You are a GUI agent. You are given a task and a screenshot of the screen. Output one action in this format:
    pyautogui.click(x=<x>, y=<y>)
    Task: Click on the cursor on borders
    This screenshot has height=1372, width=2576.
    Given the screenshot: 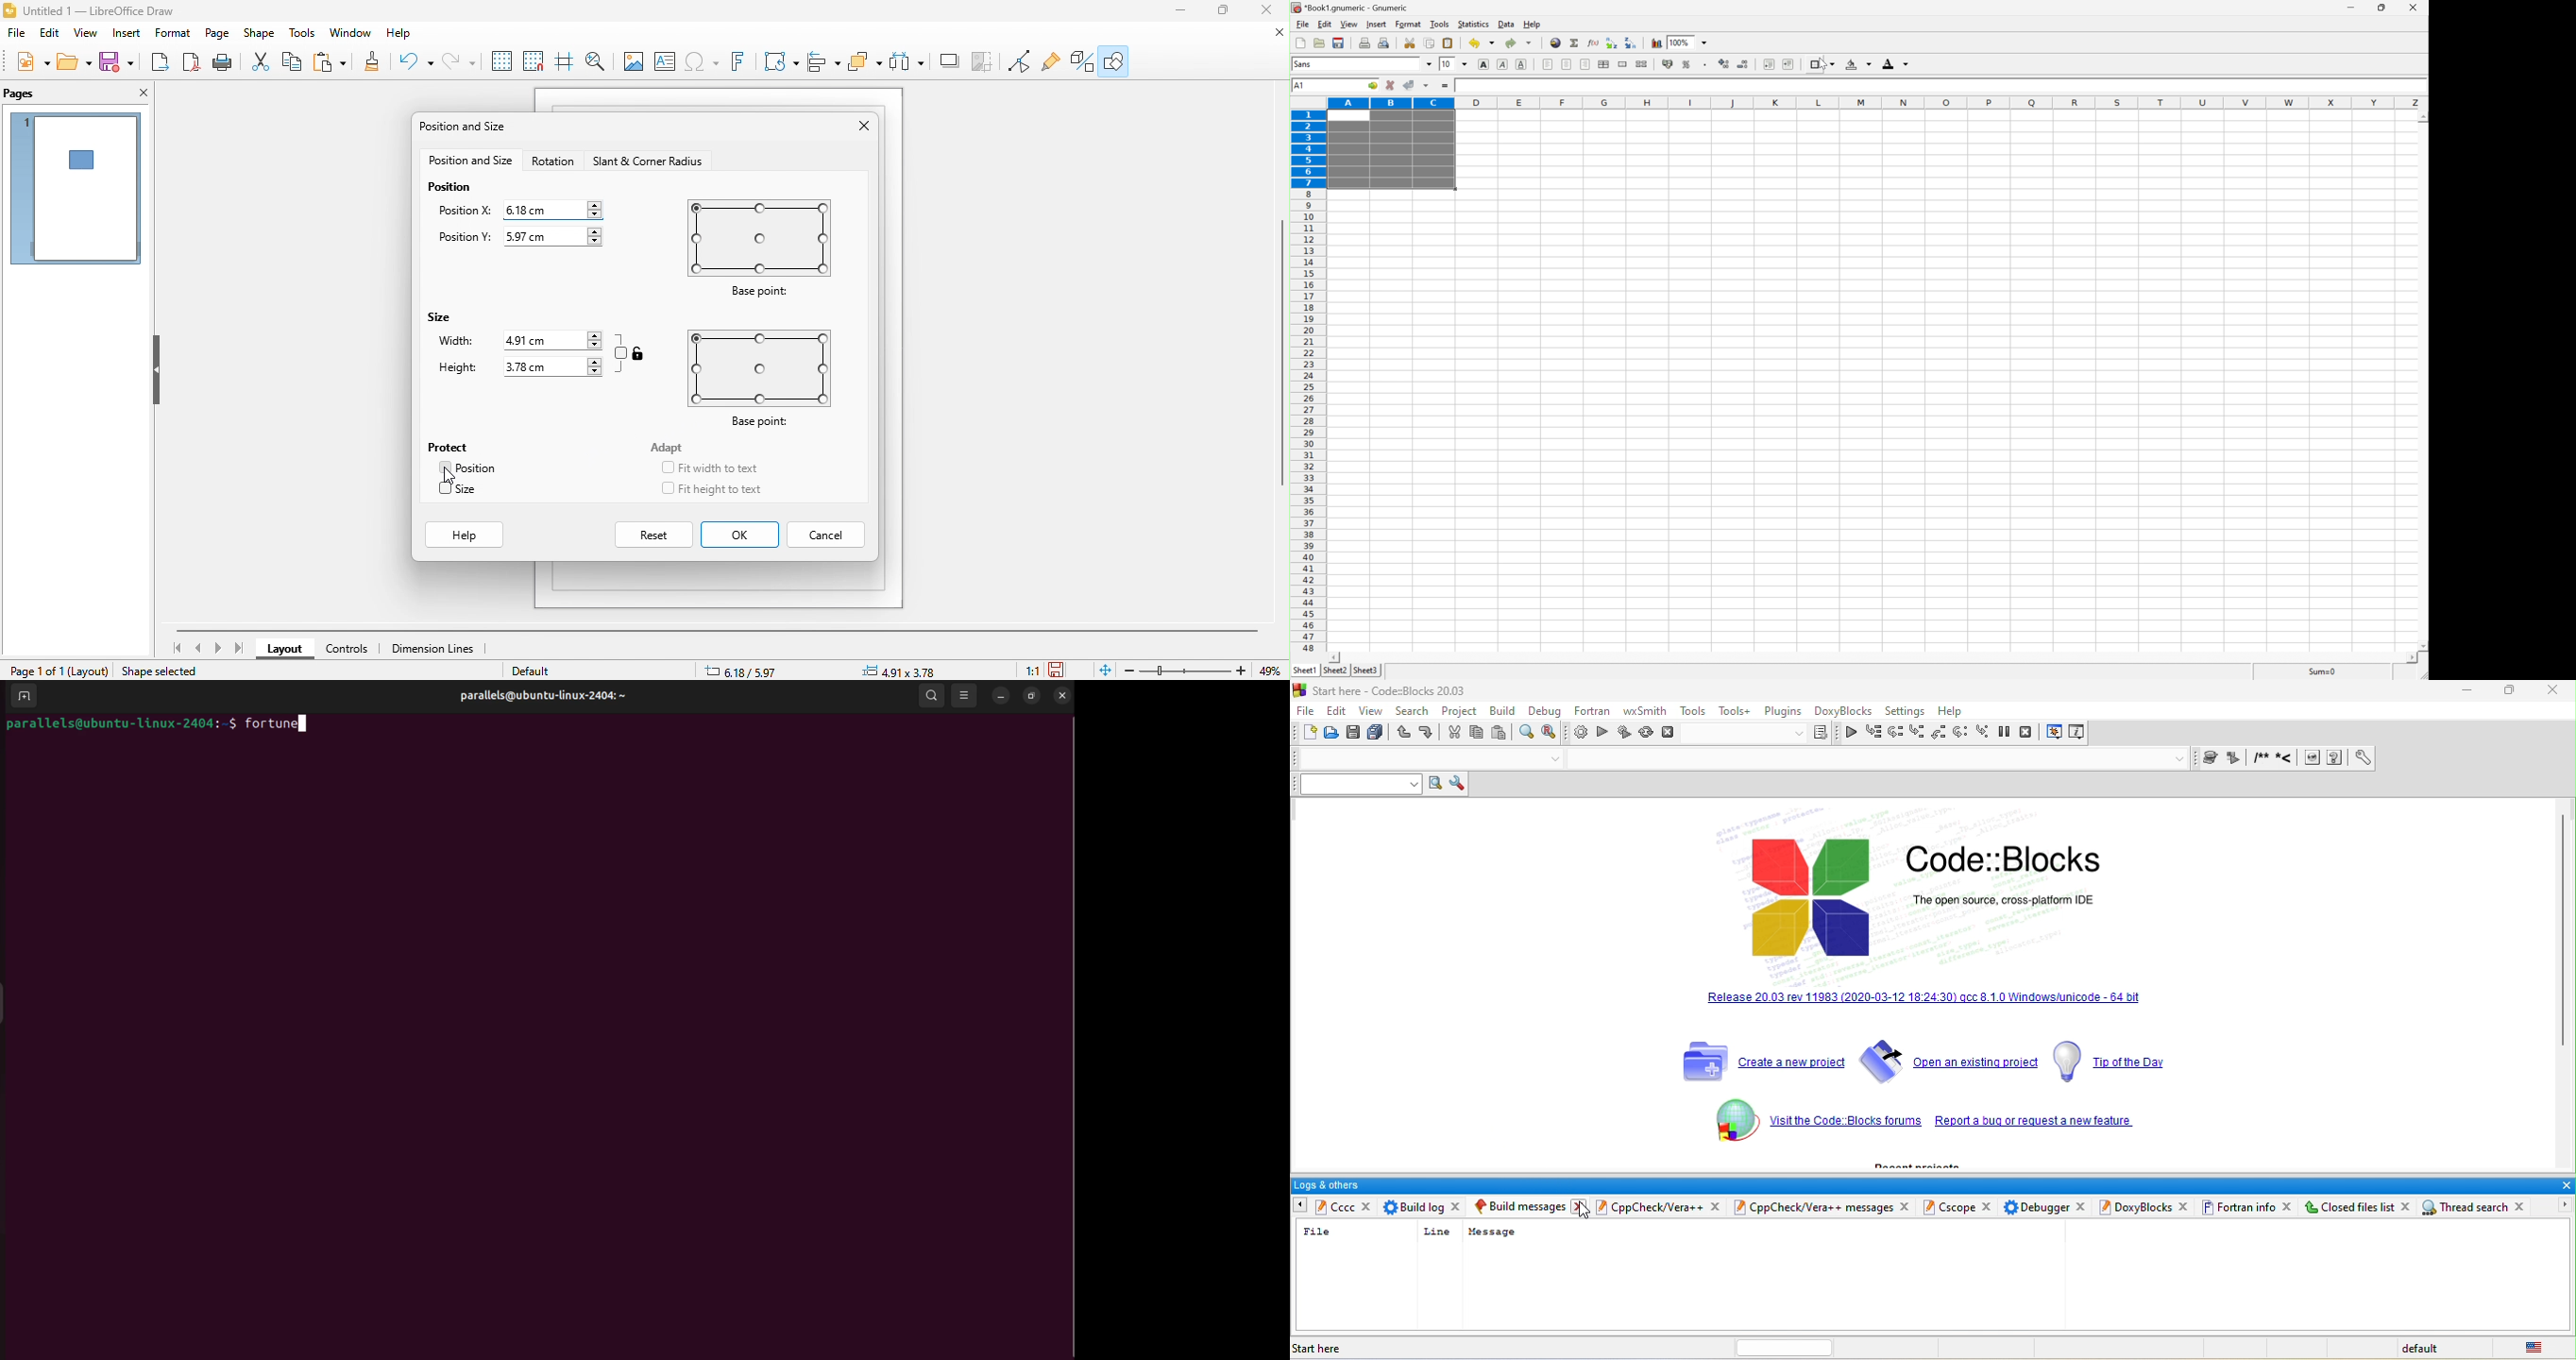 What is the action you would take?
    pyautogui.click(x=1818, y=65)
    